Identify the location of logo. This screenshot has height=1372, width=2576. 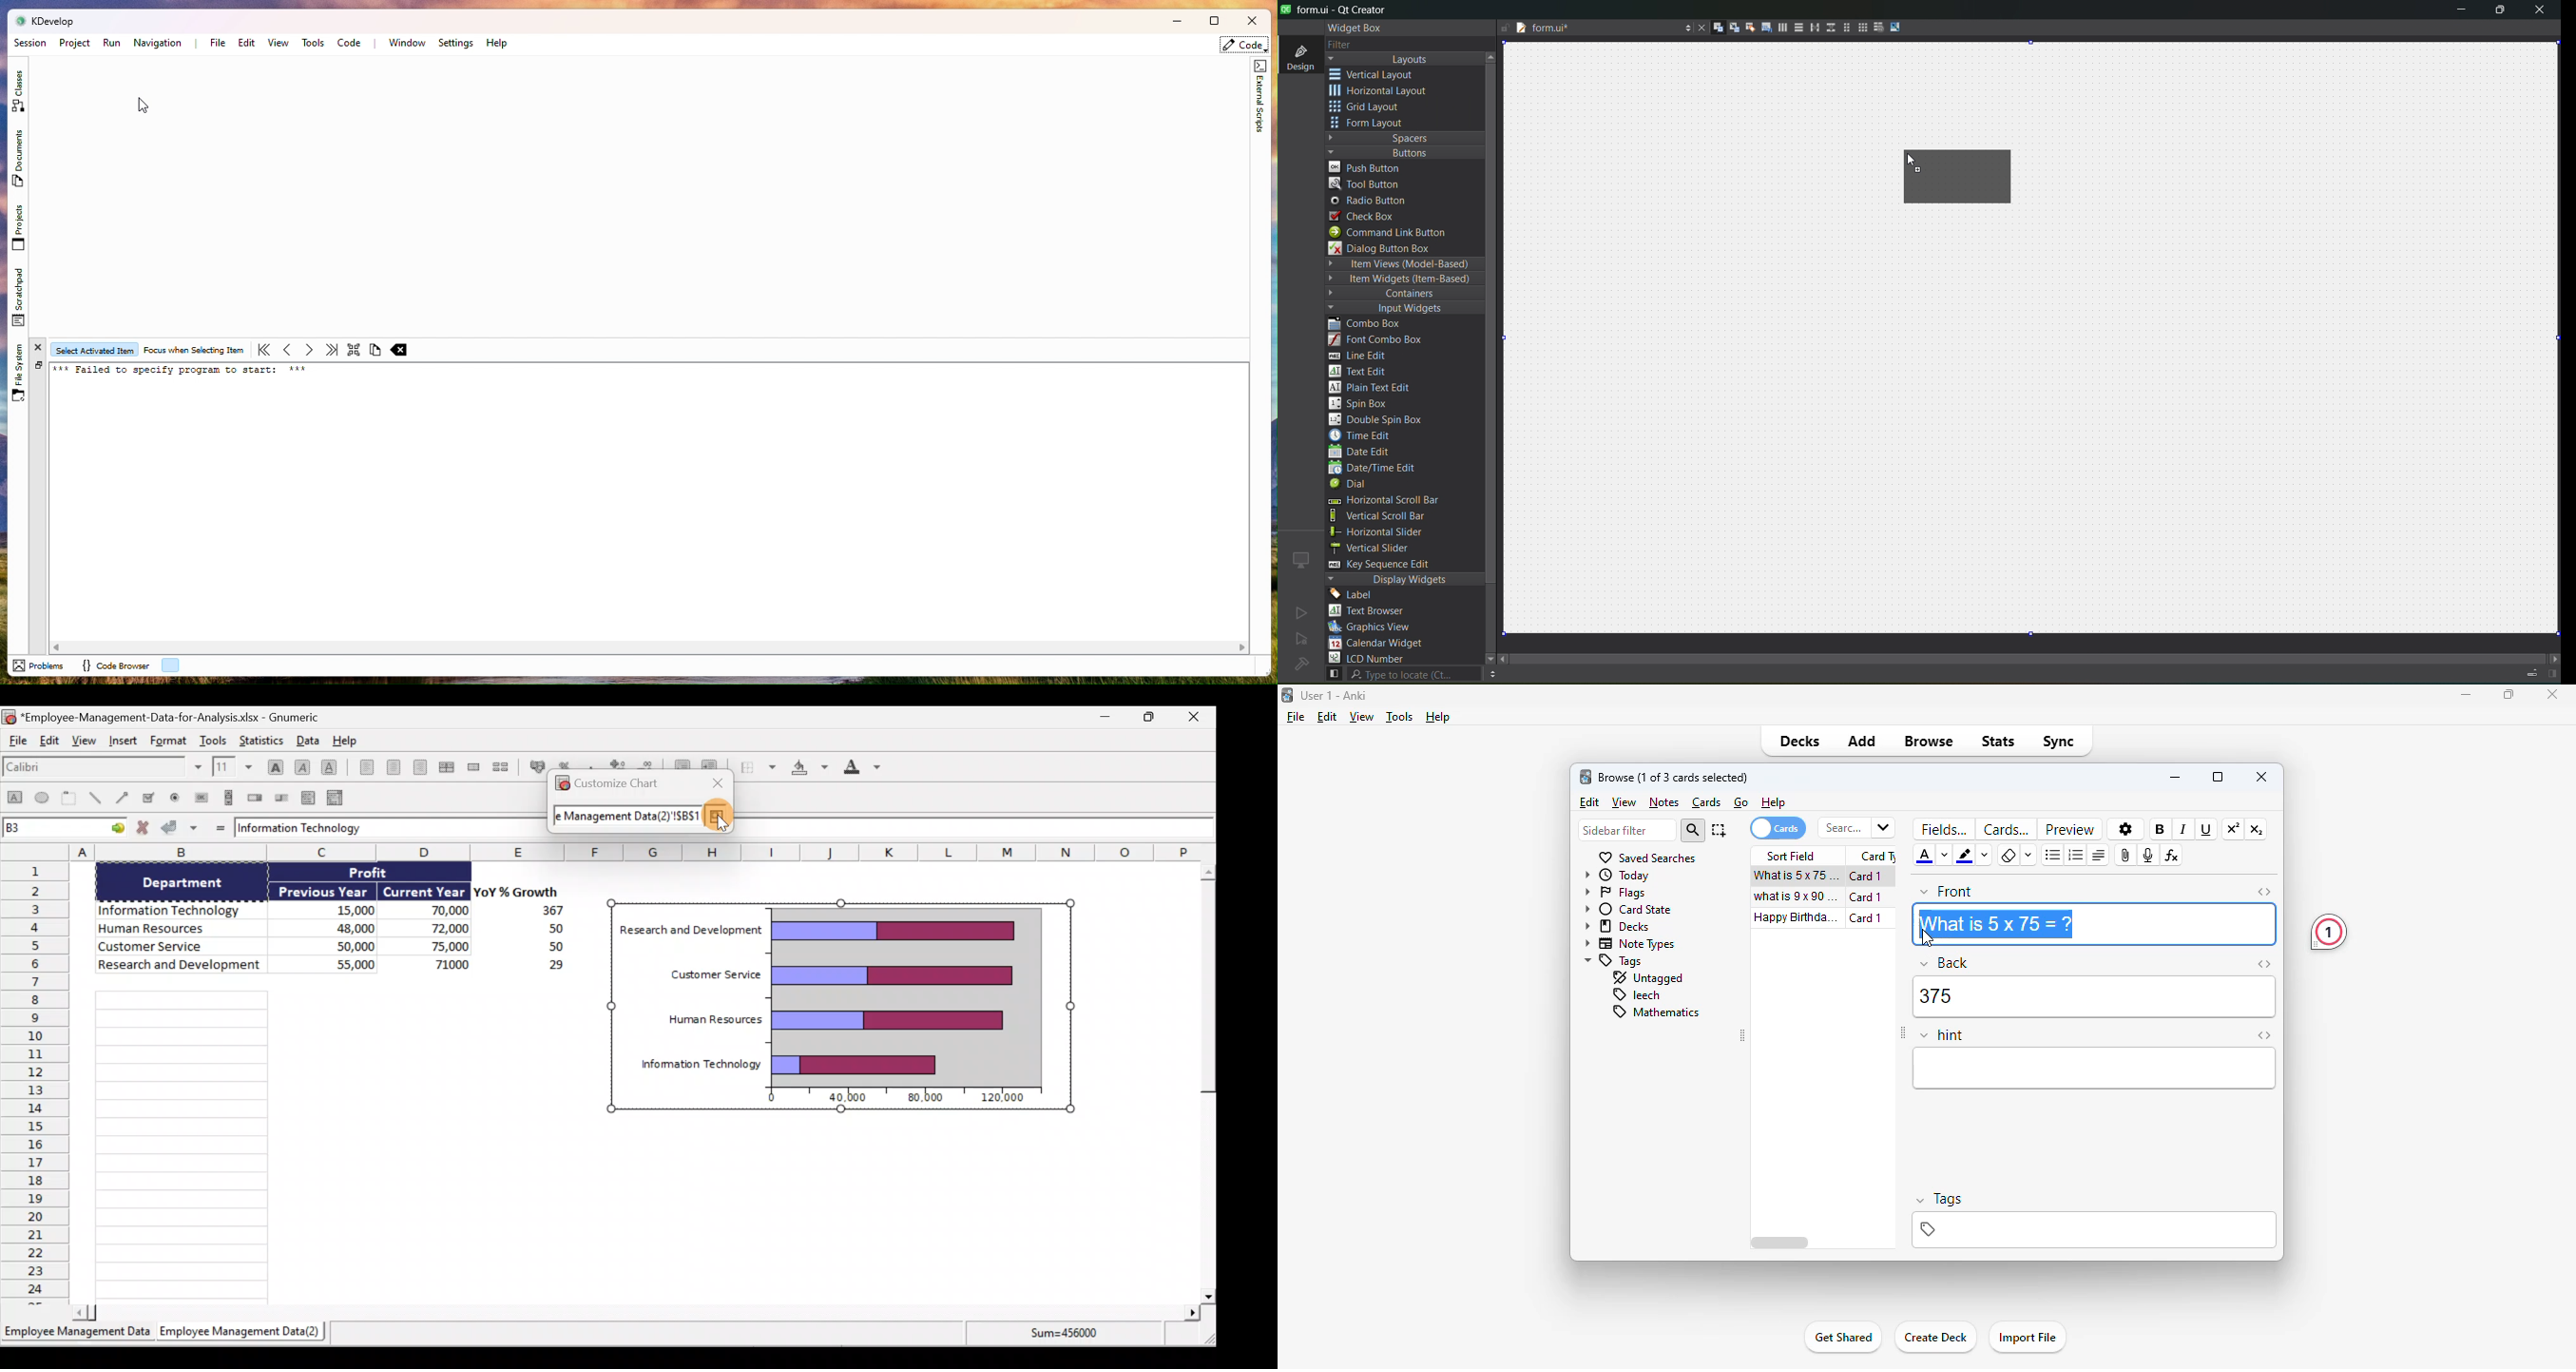
(1287, 695).